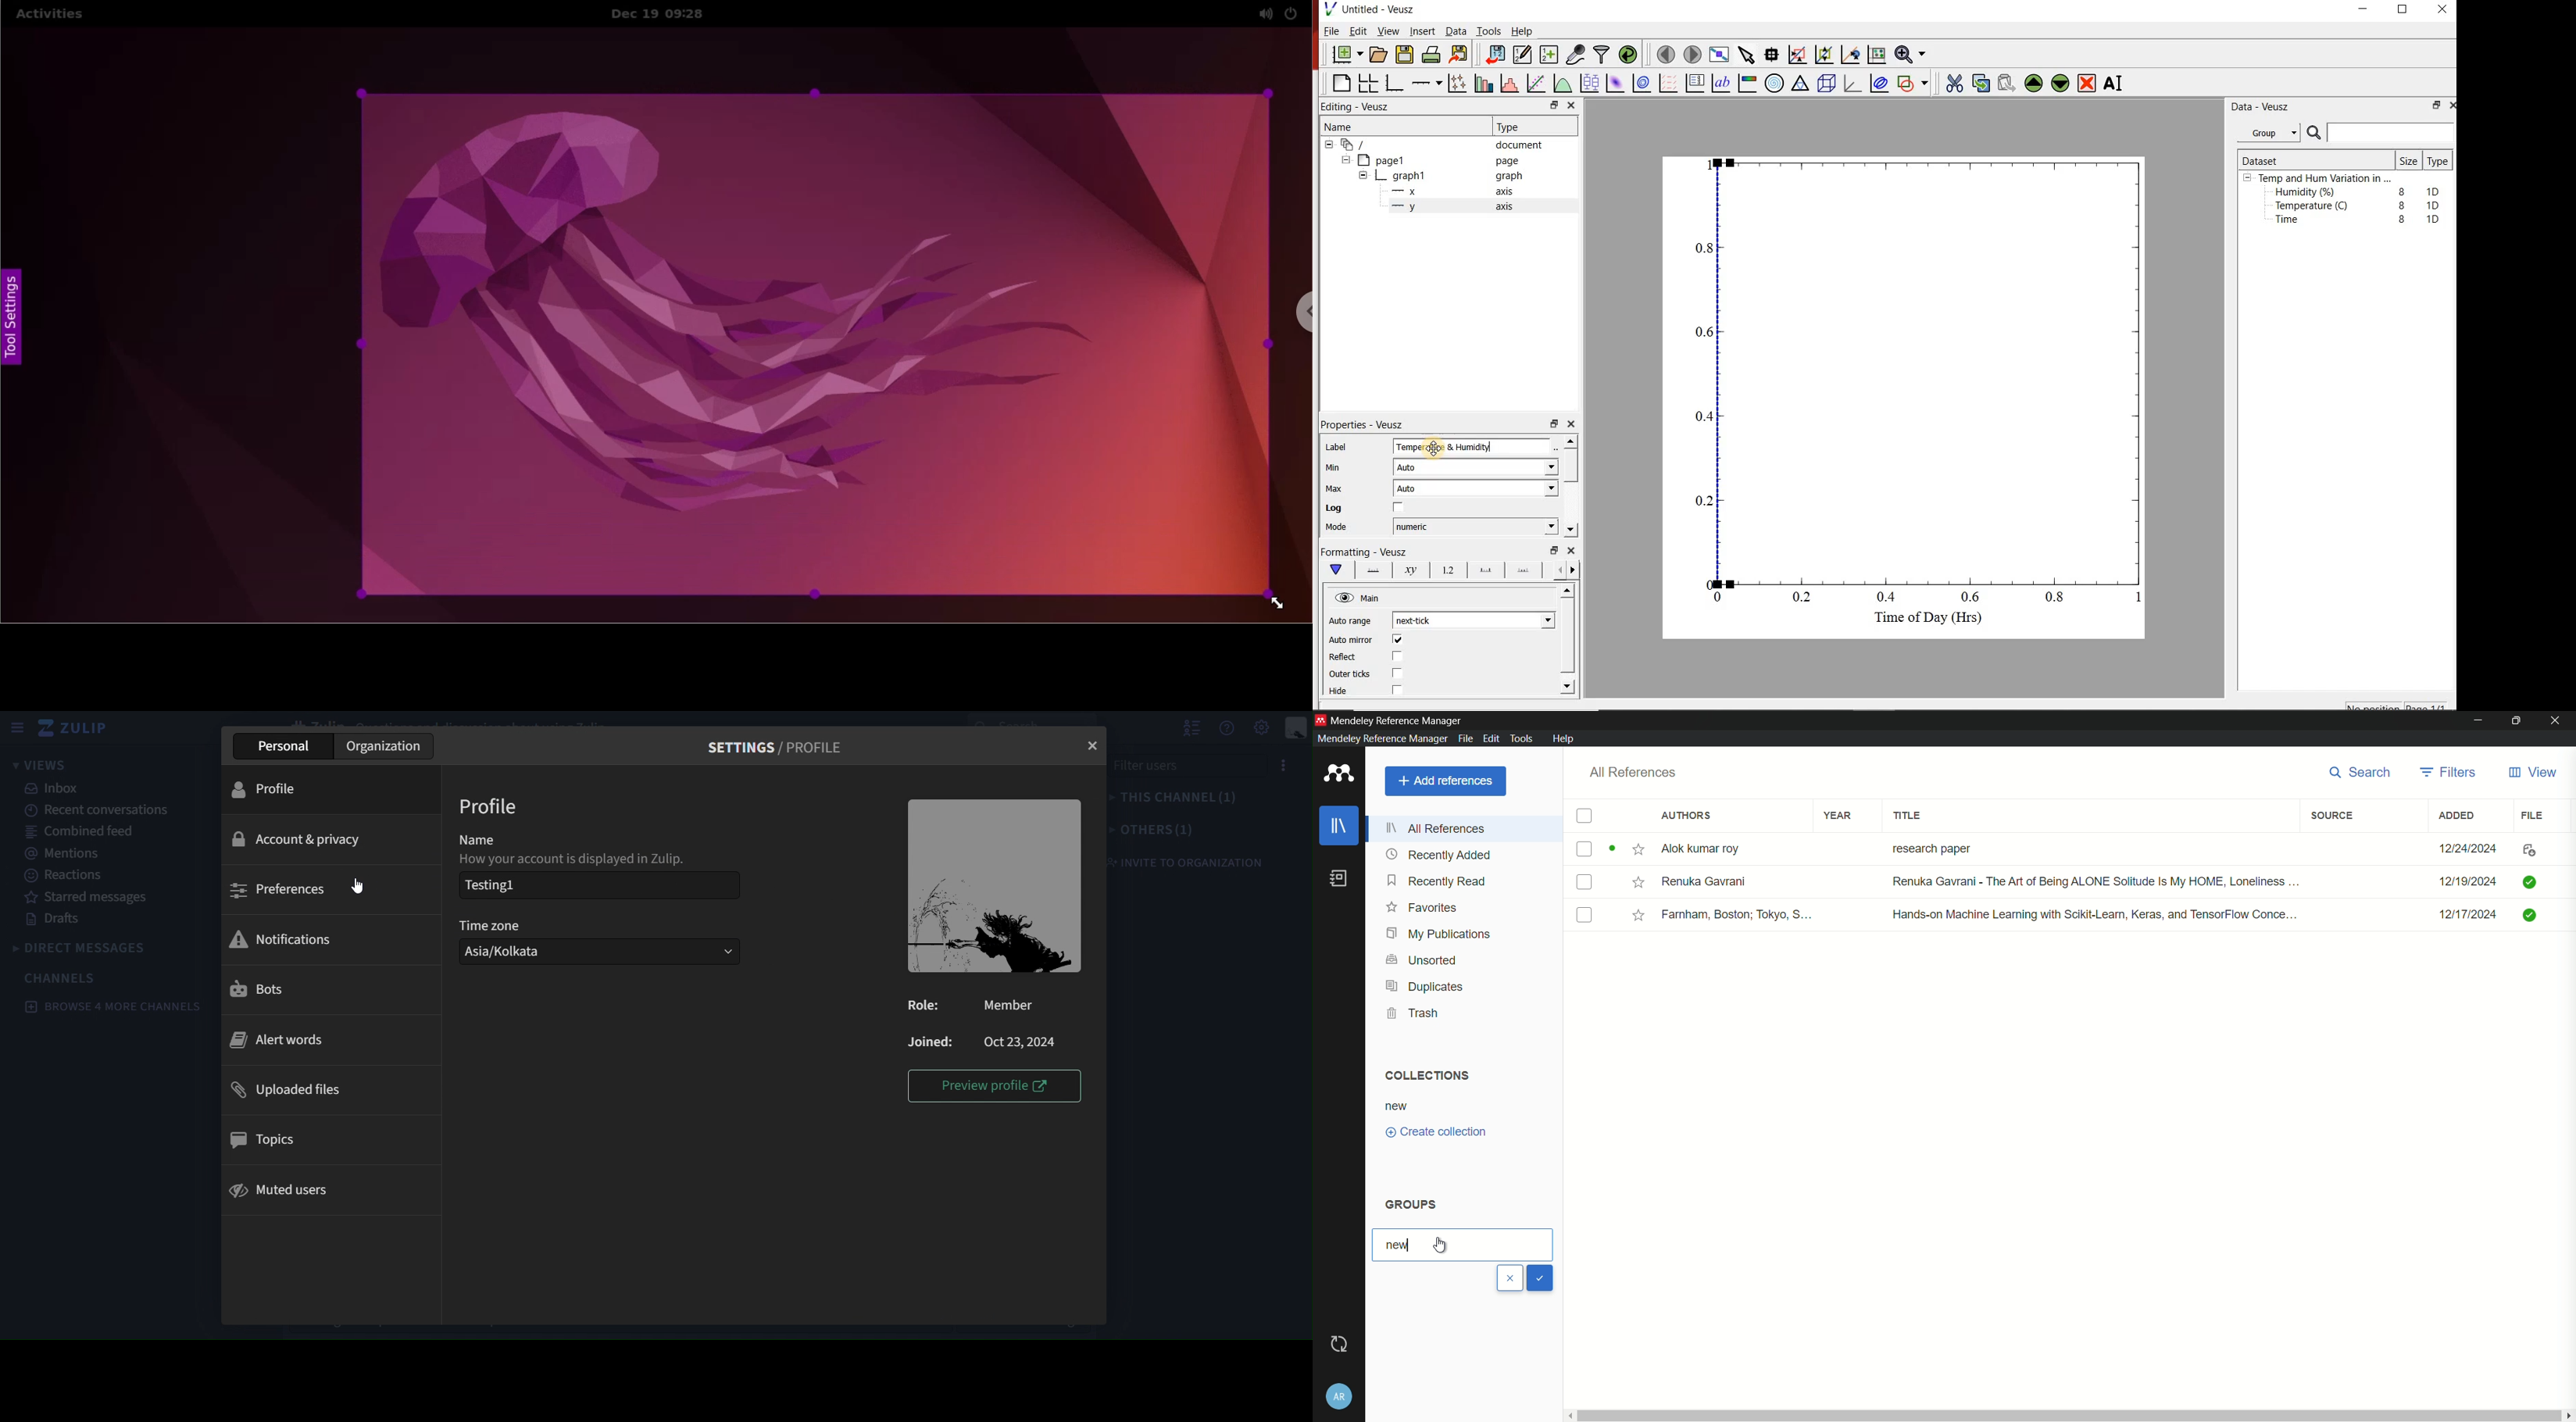  I want to click on Date, so click(2467, 882).